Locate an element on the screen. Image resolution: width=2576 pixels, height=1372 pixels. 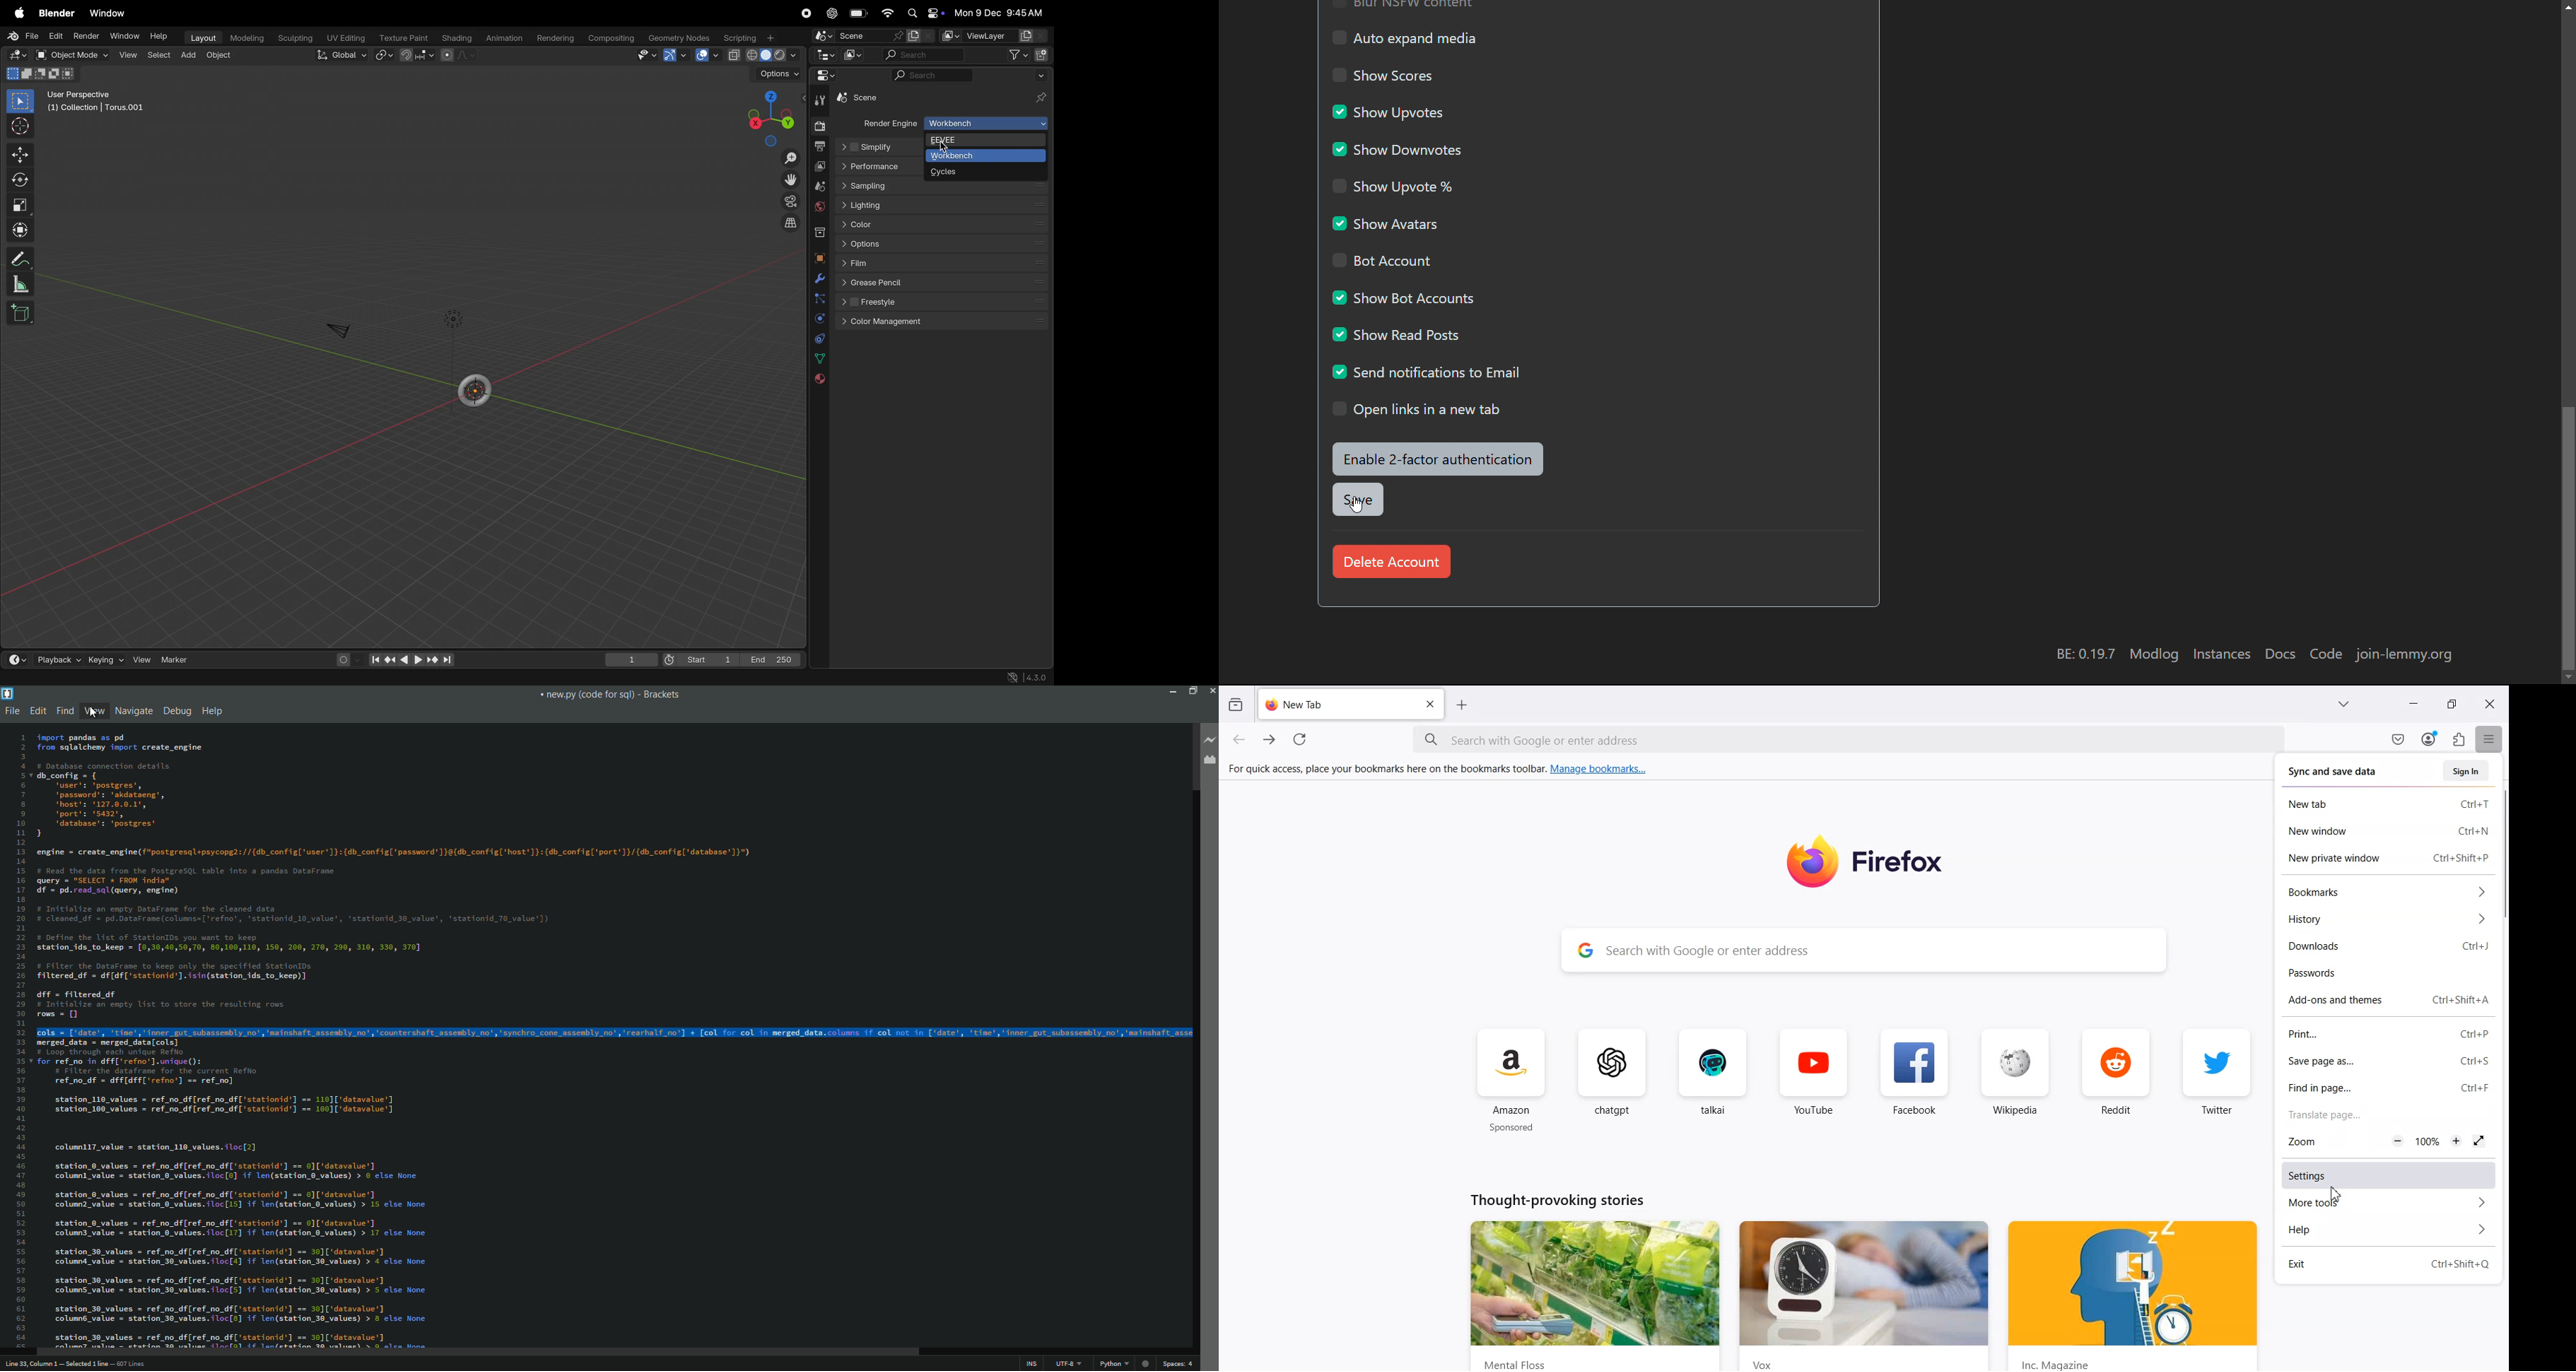
scroll bar is located at coordinates (479, 1353).